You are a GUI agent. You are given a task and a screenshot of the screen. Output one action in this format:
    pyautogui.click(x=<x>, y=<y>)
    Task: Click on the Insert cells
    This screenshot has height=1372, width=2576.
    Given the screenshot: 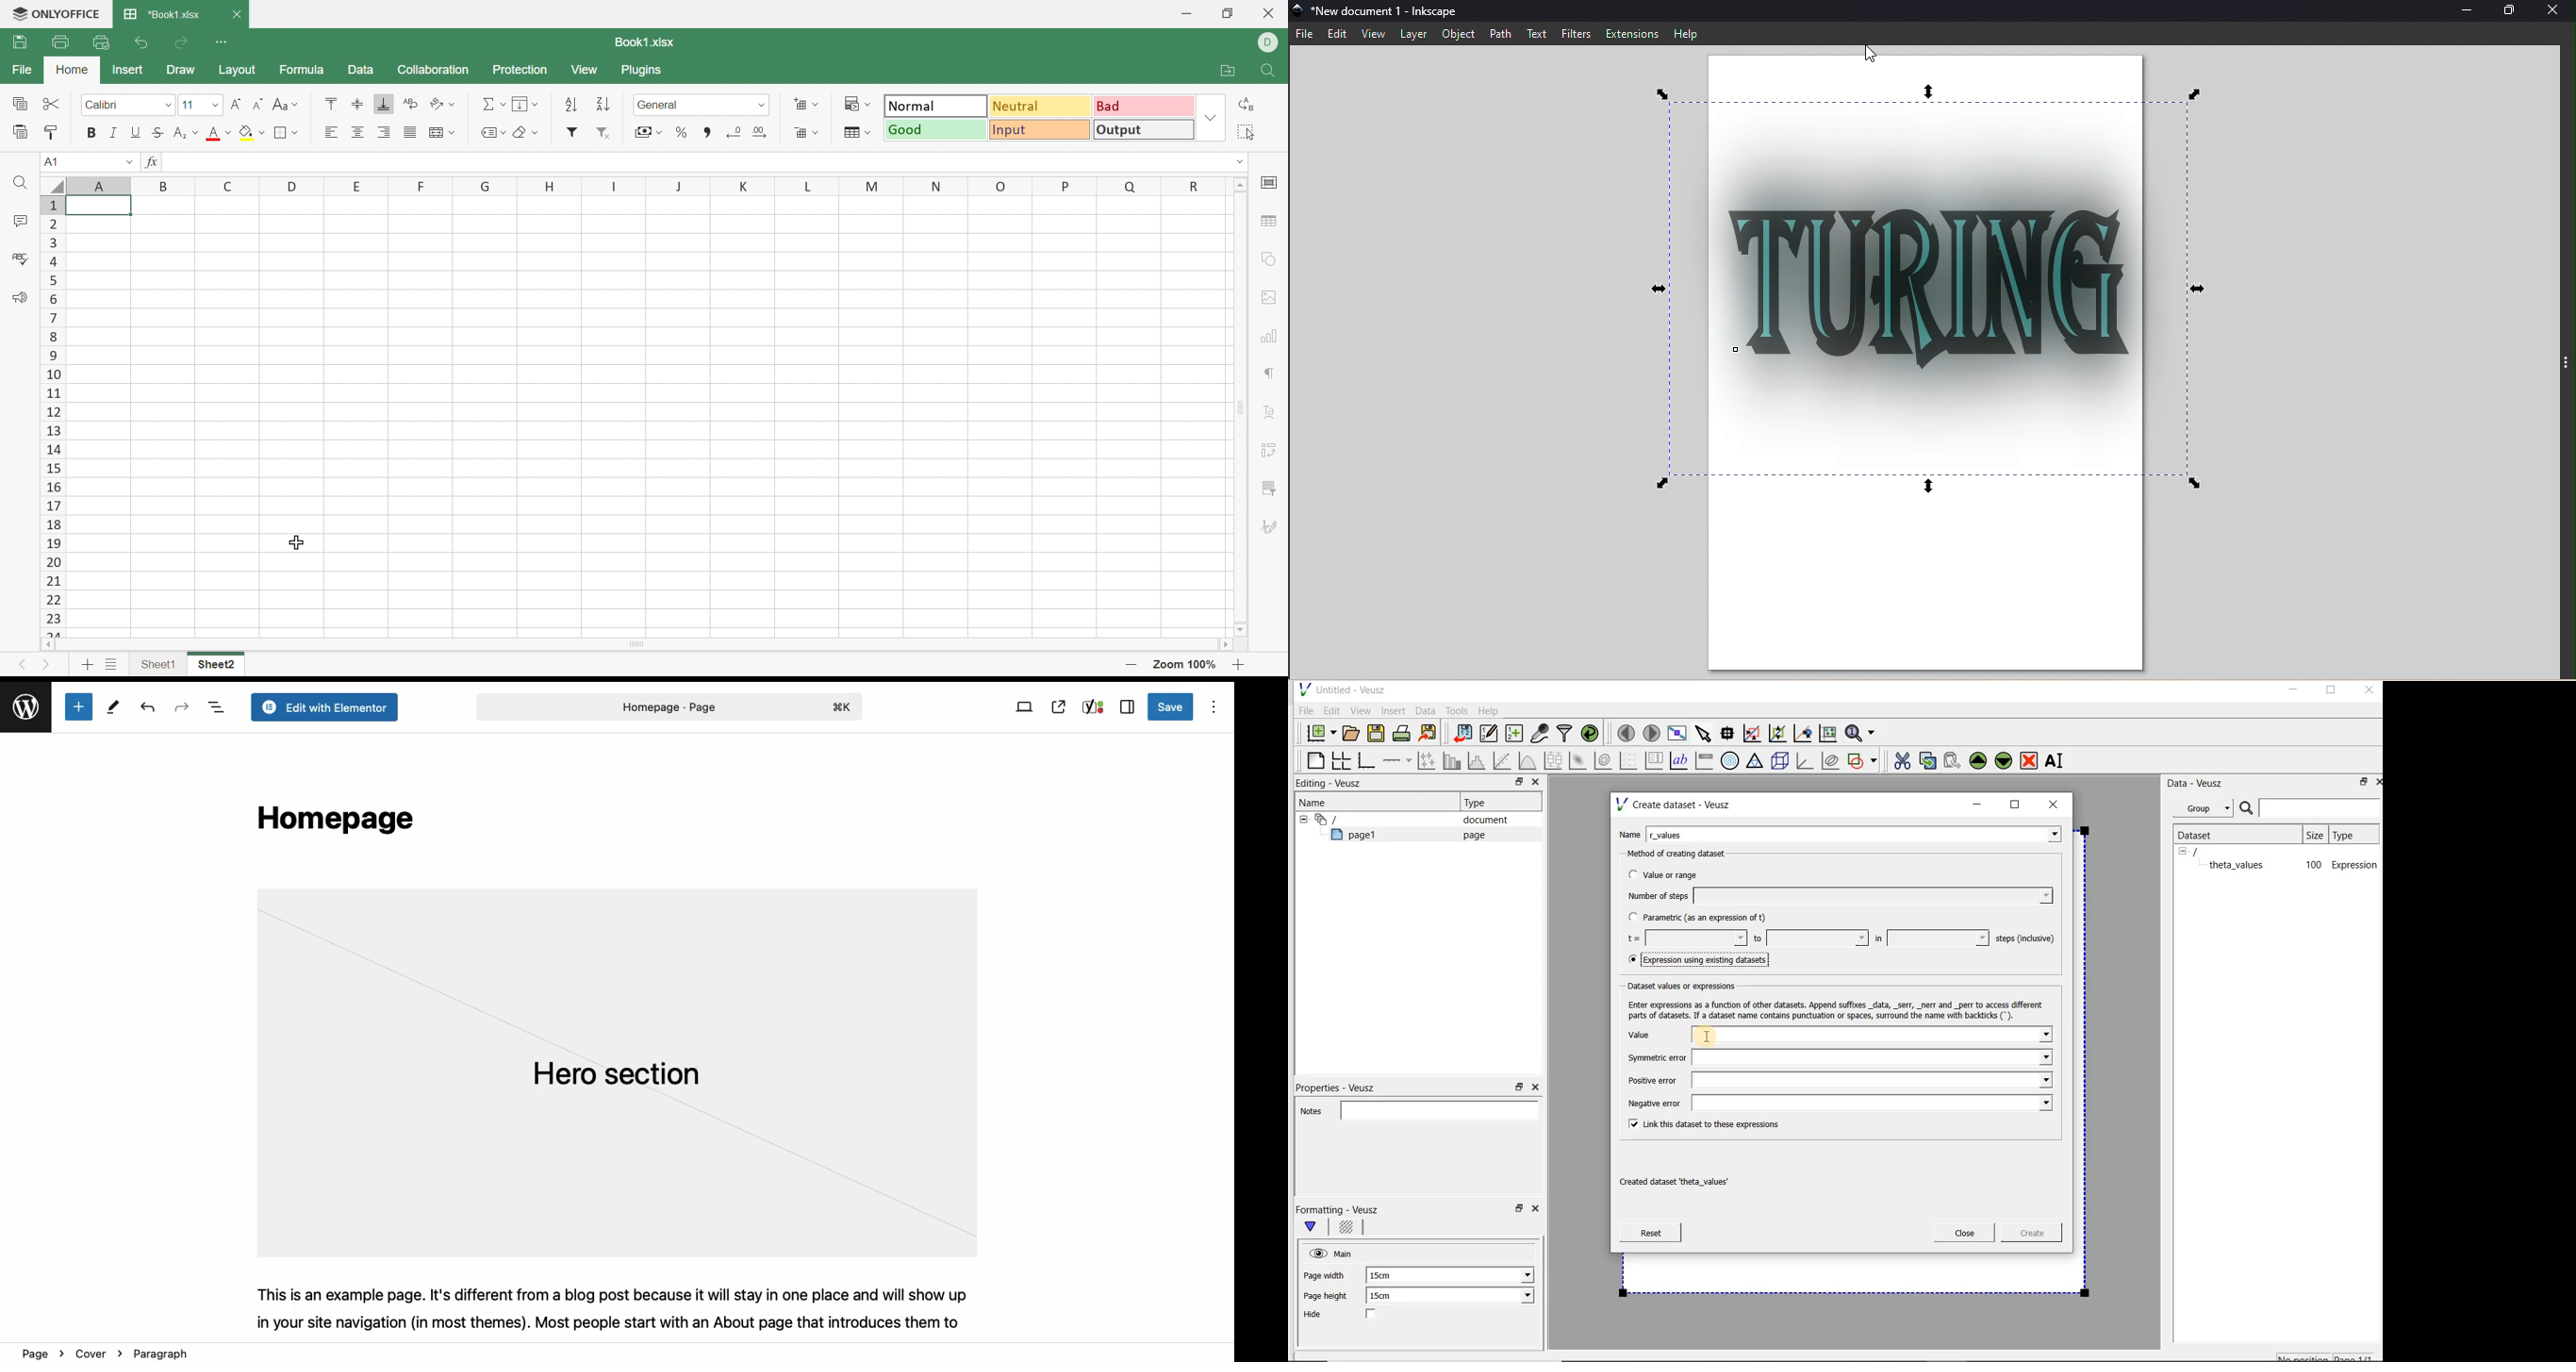 What is the action you would take?
    pyautogui.click(x=804, y=105)
    